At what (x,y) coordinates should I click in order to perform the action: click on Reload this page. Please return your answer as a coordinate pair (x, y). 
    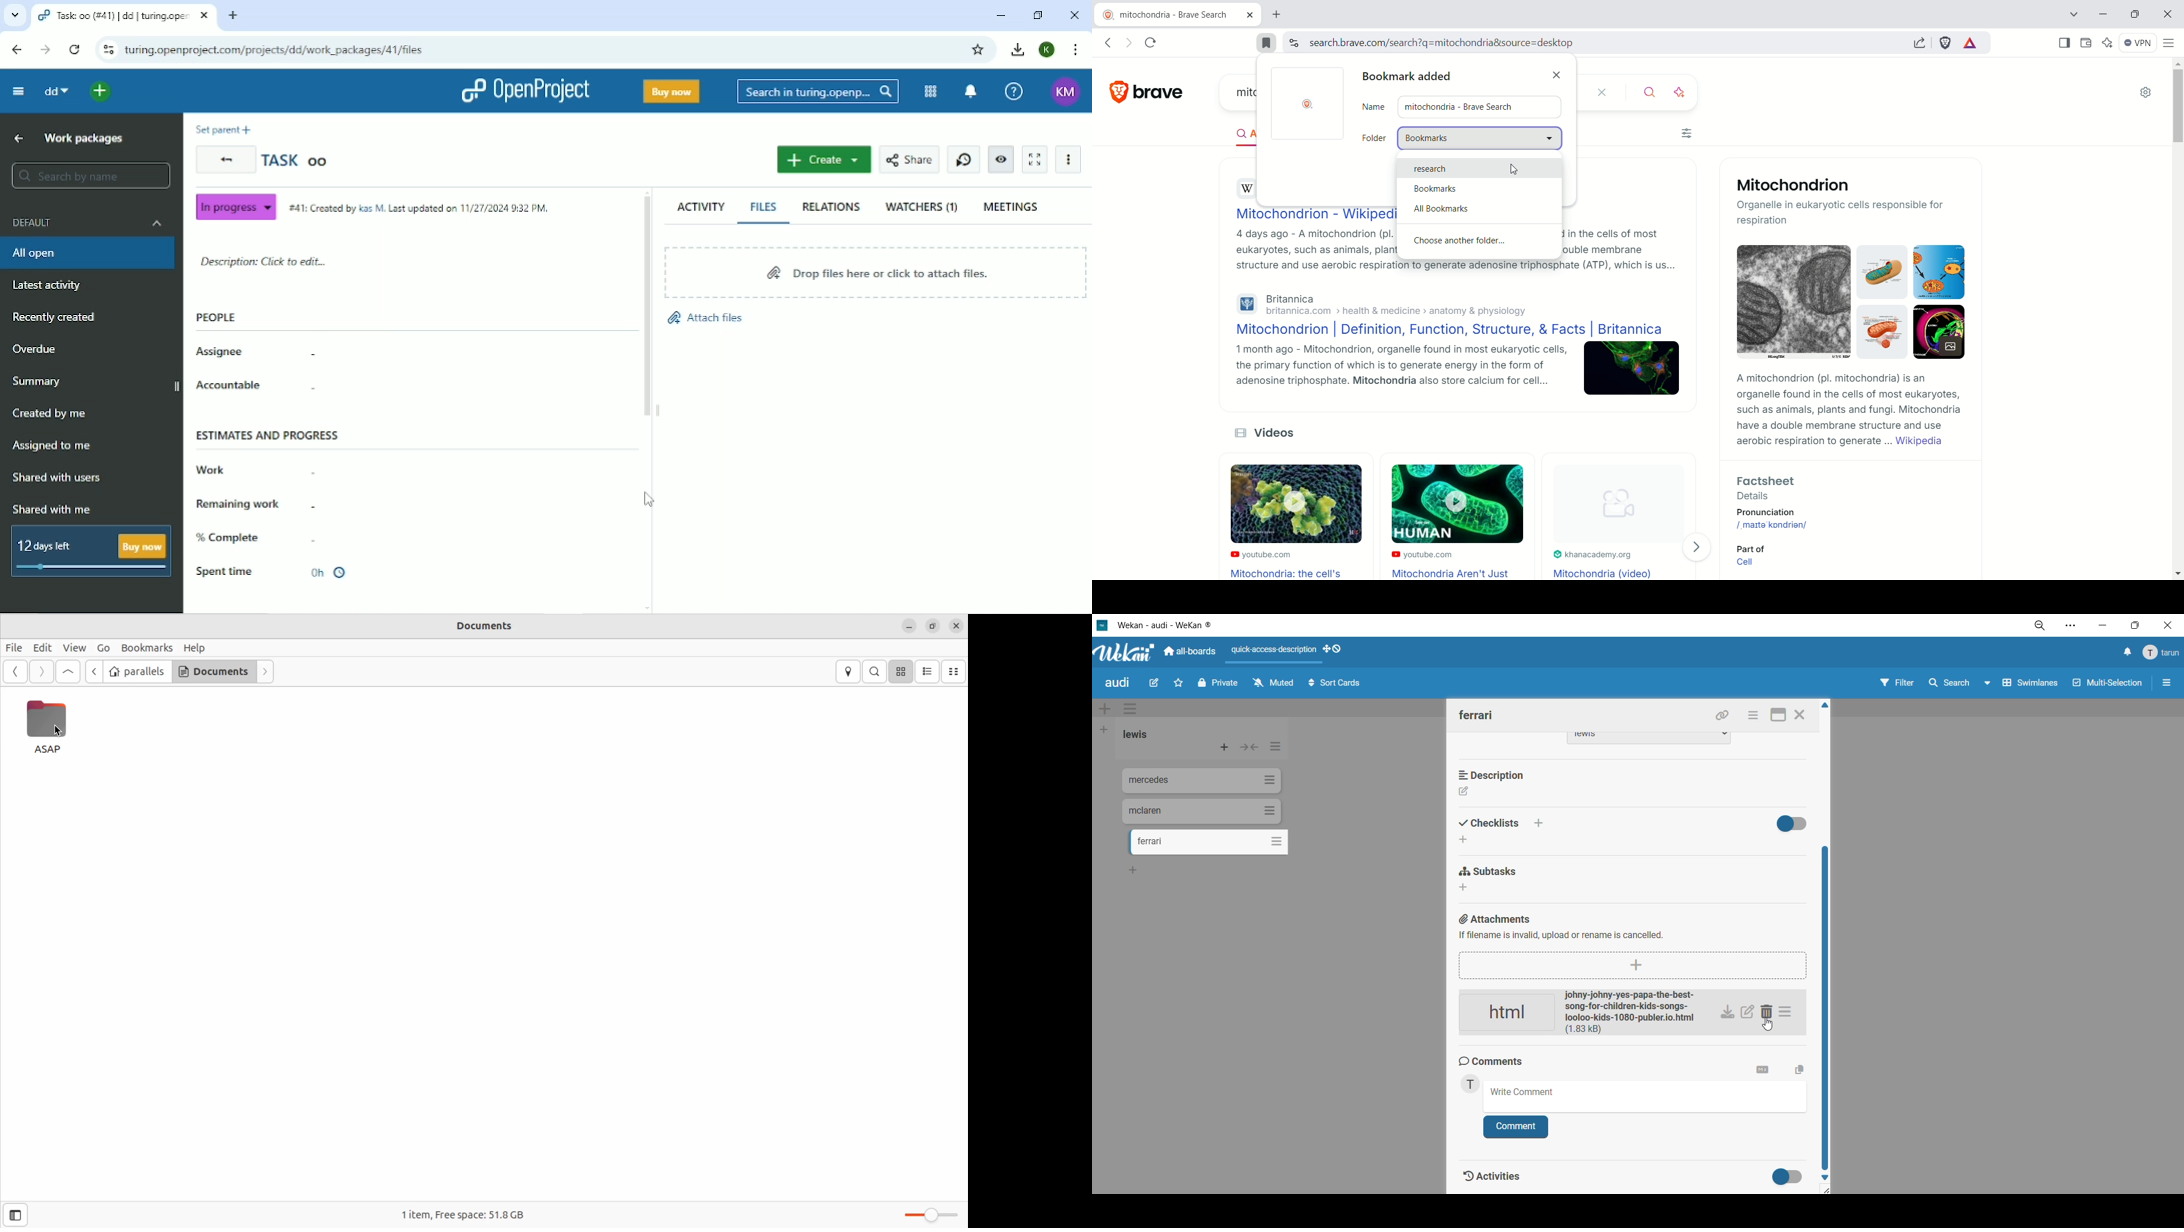
    Looking at the image, I should click on (74, 50).